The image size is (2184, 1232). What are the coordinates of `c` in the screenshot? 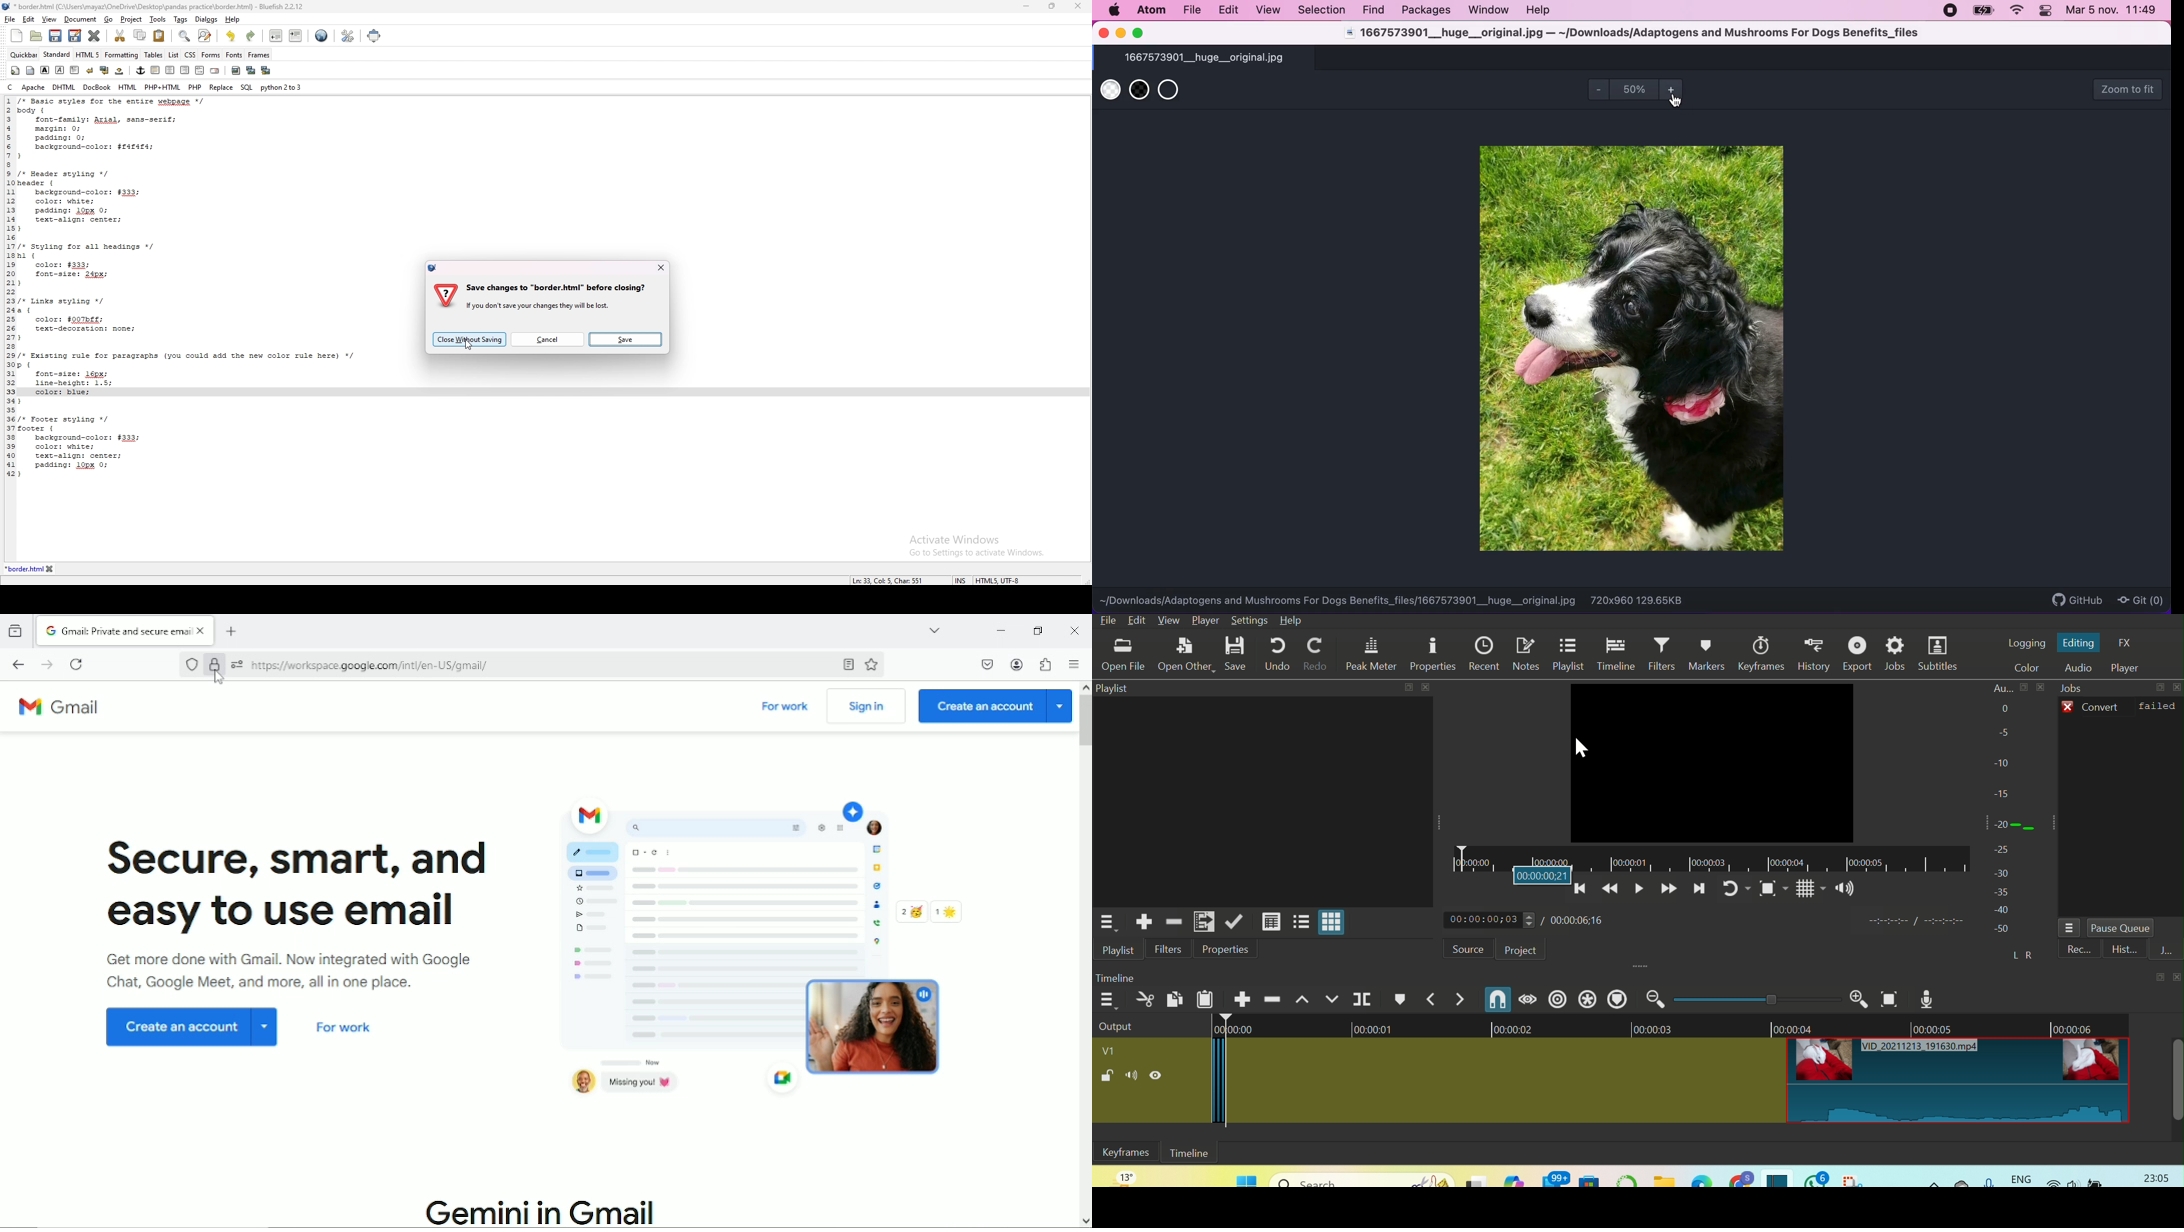 It's located at (10, 87).